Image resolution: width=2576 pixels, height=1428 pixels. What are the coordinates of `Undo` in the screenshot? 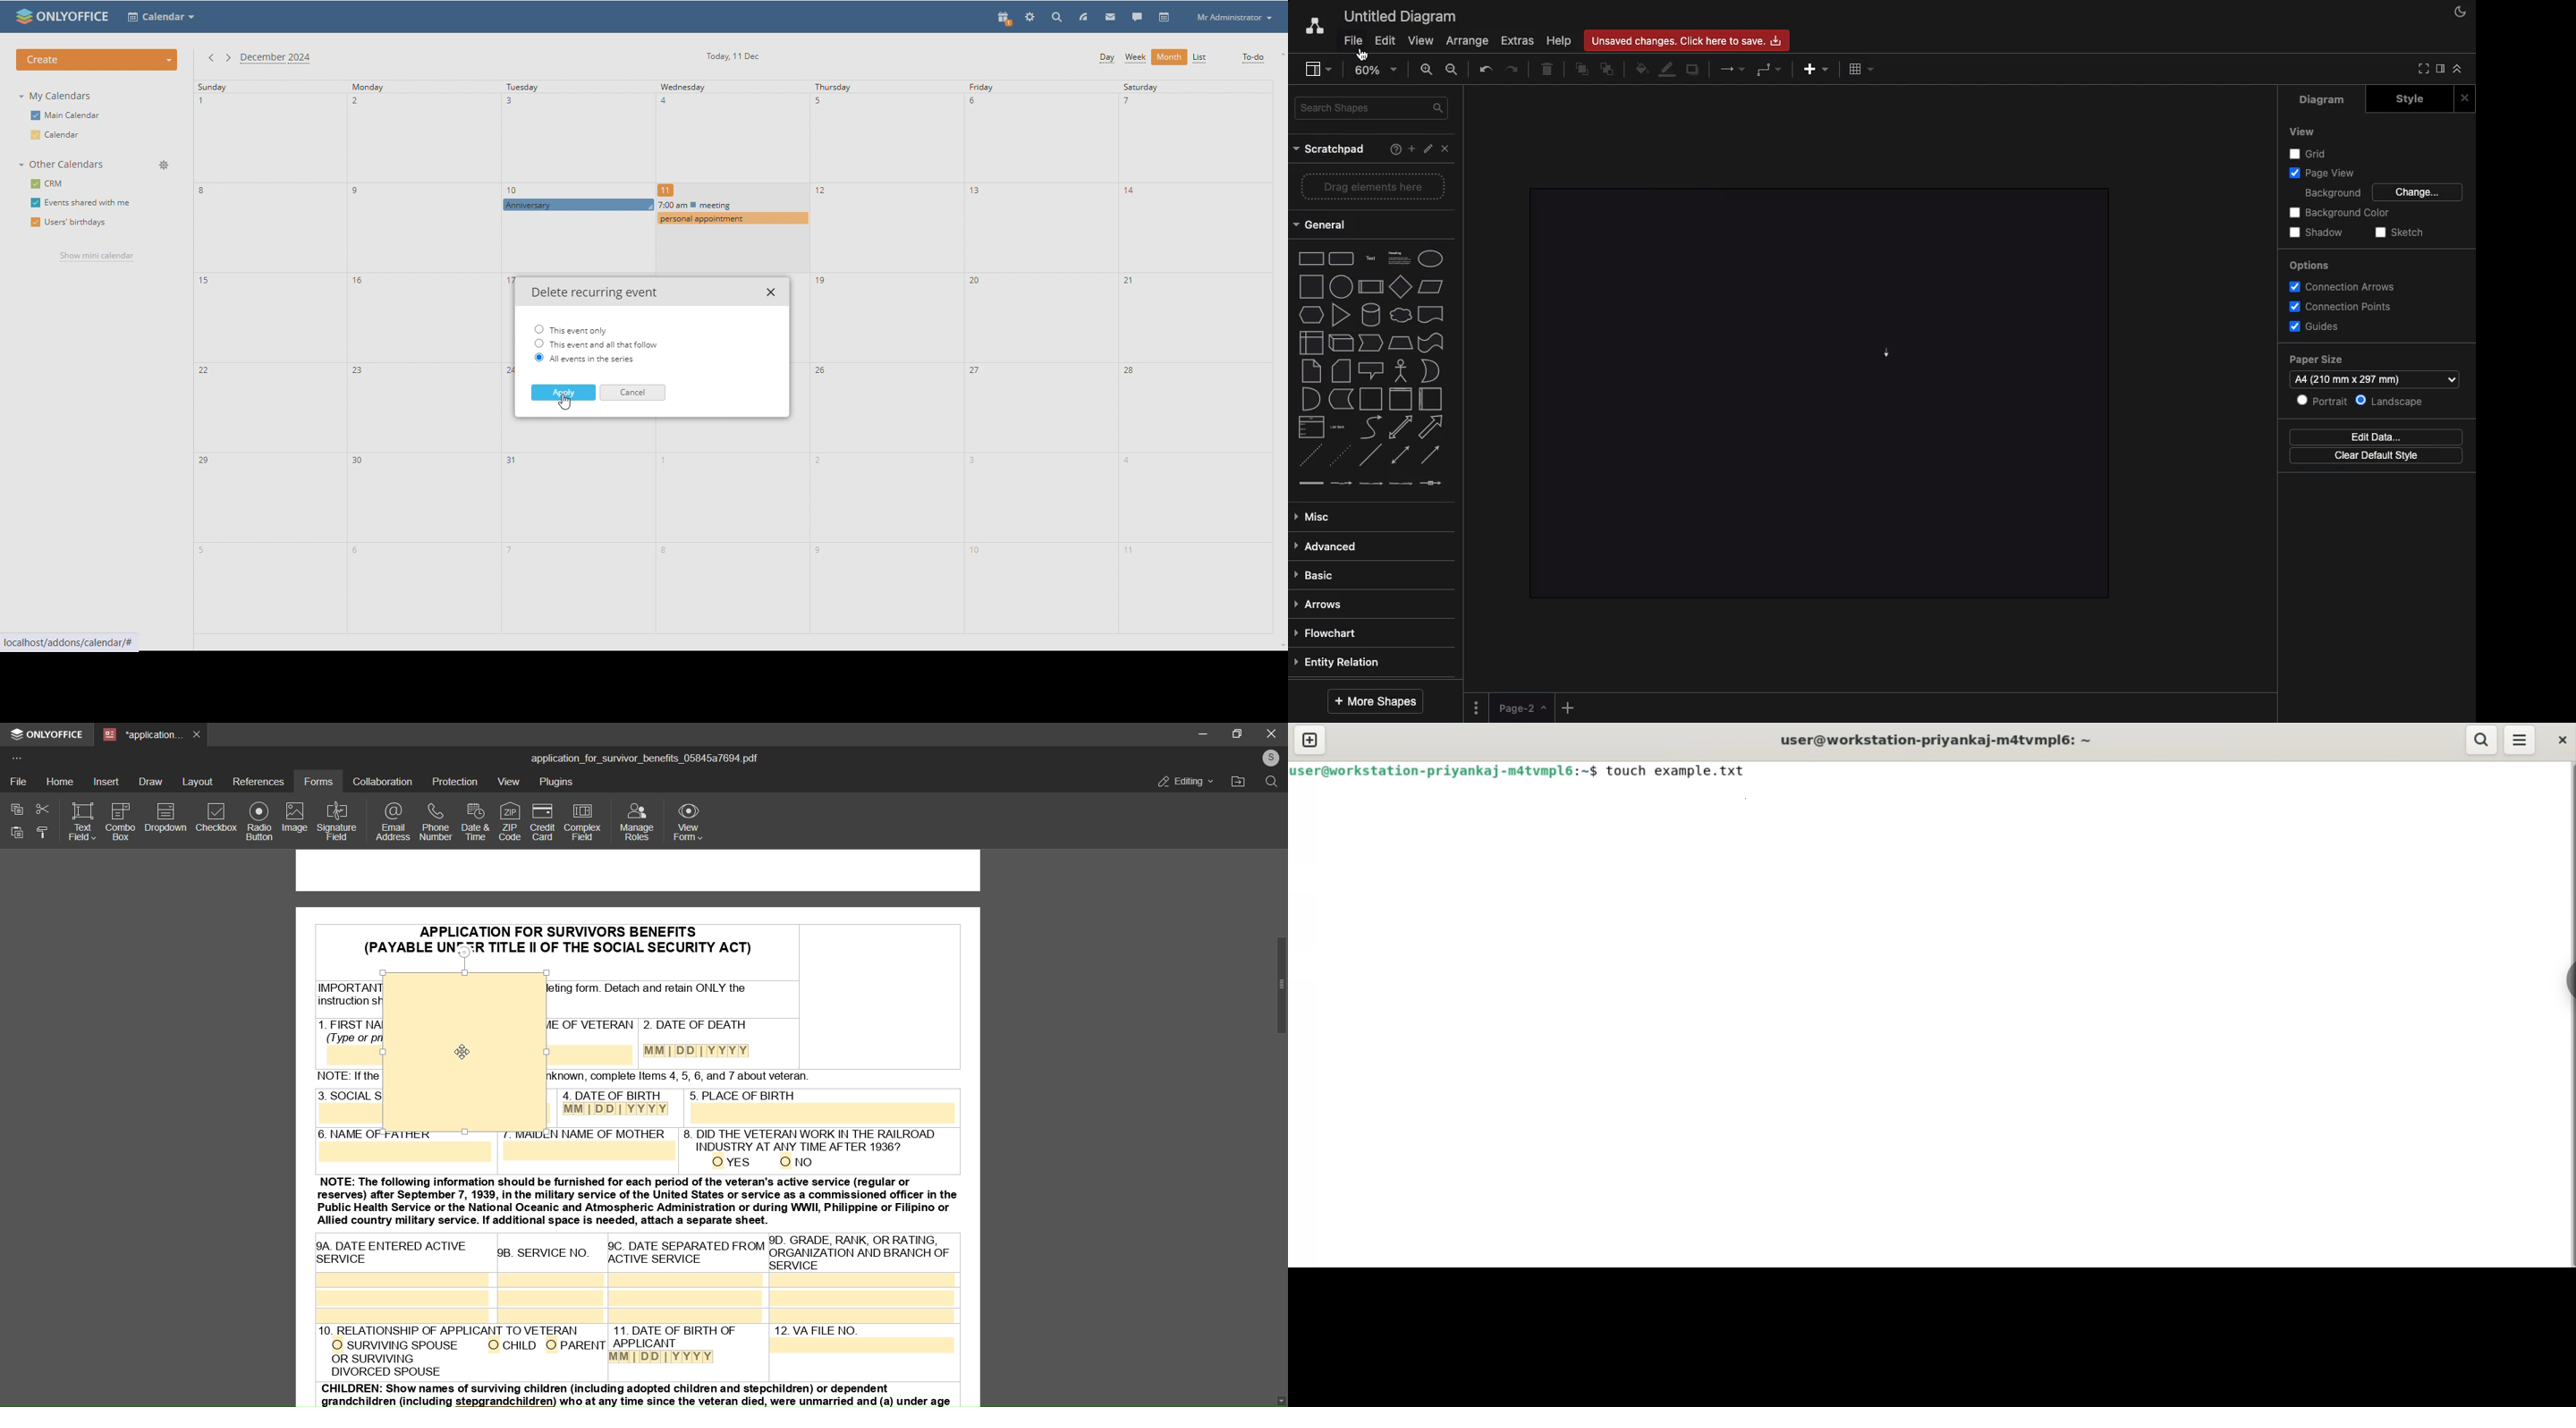 It's located at (1485, 69).